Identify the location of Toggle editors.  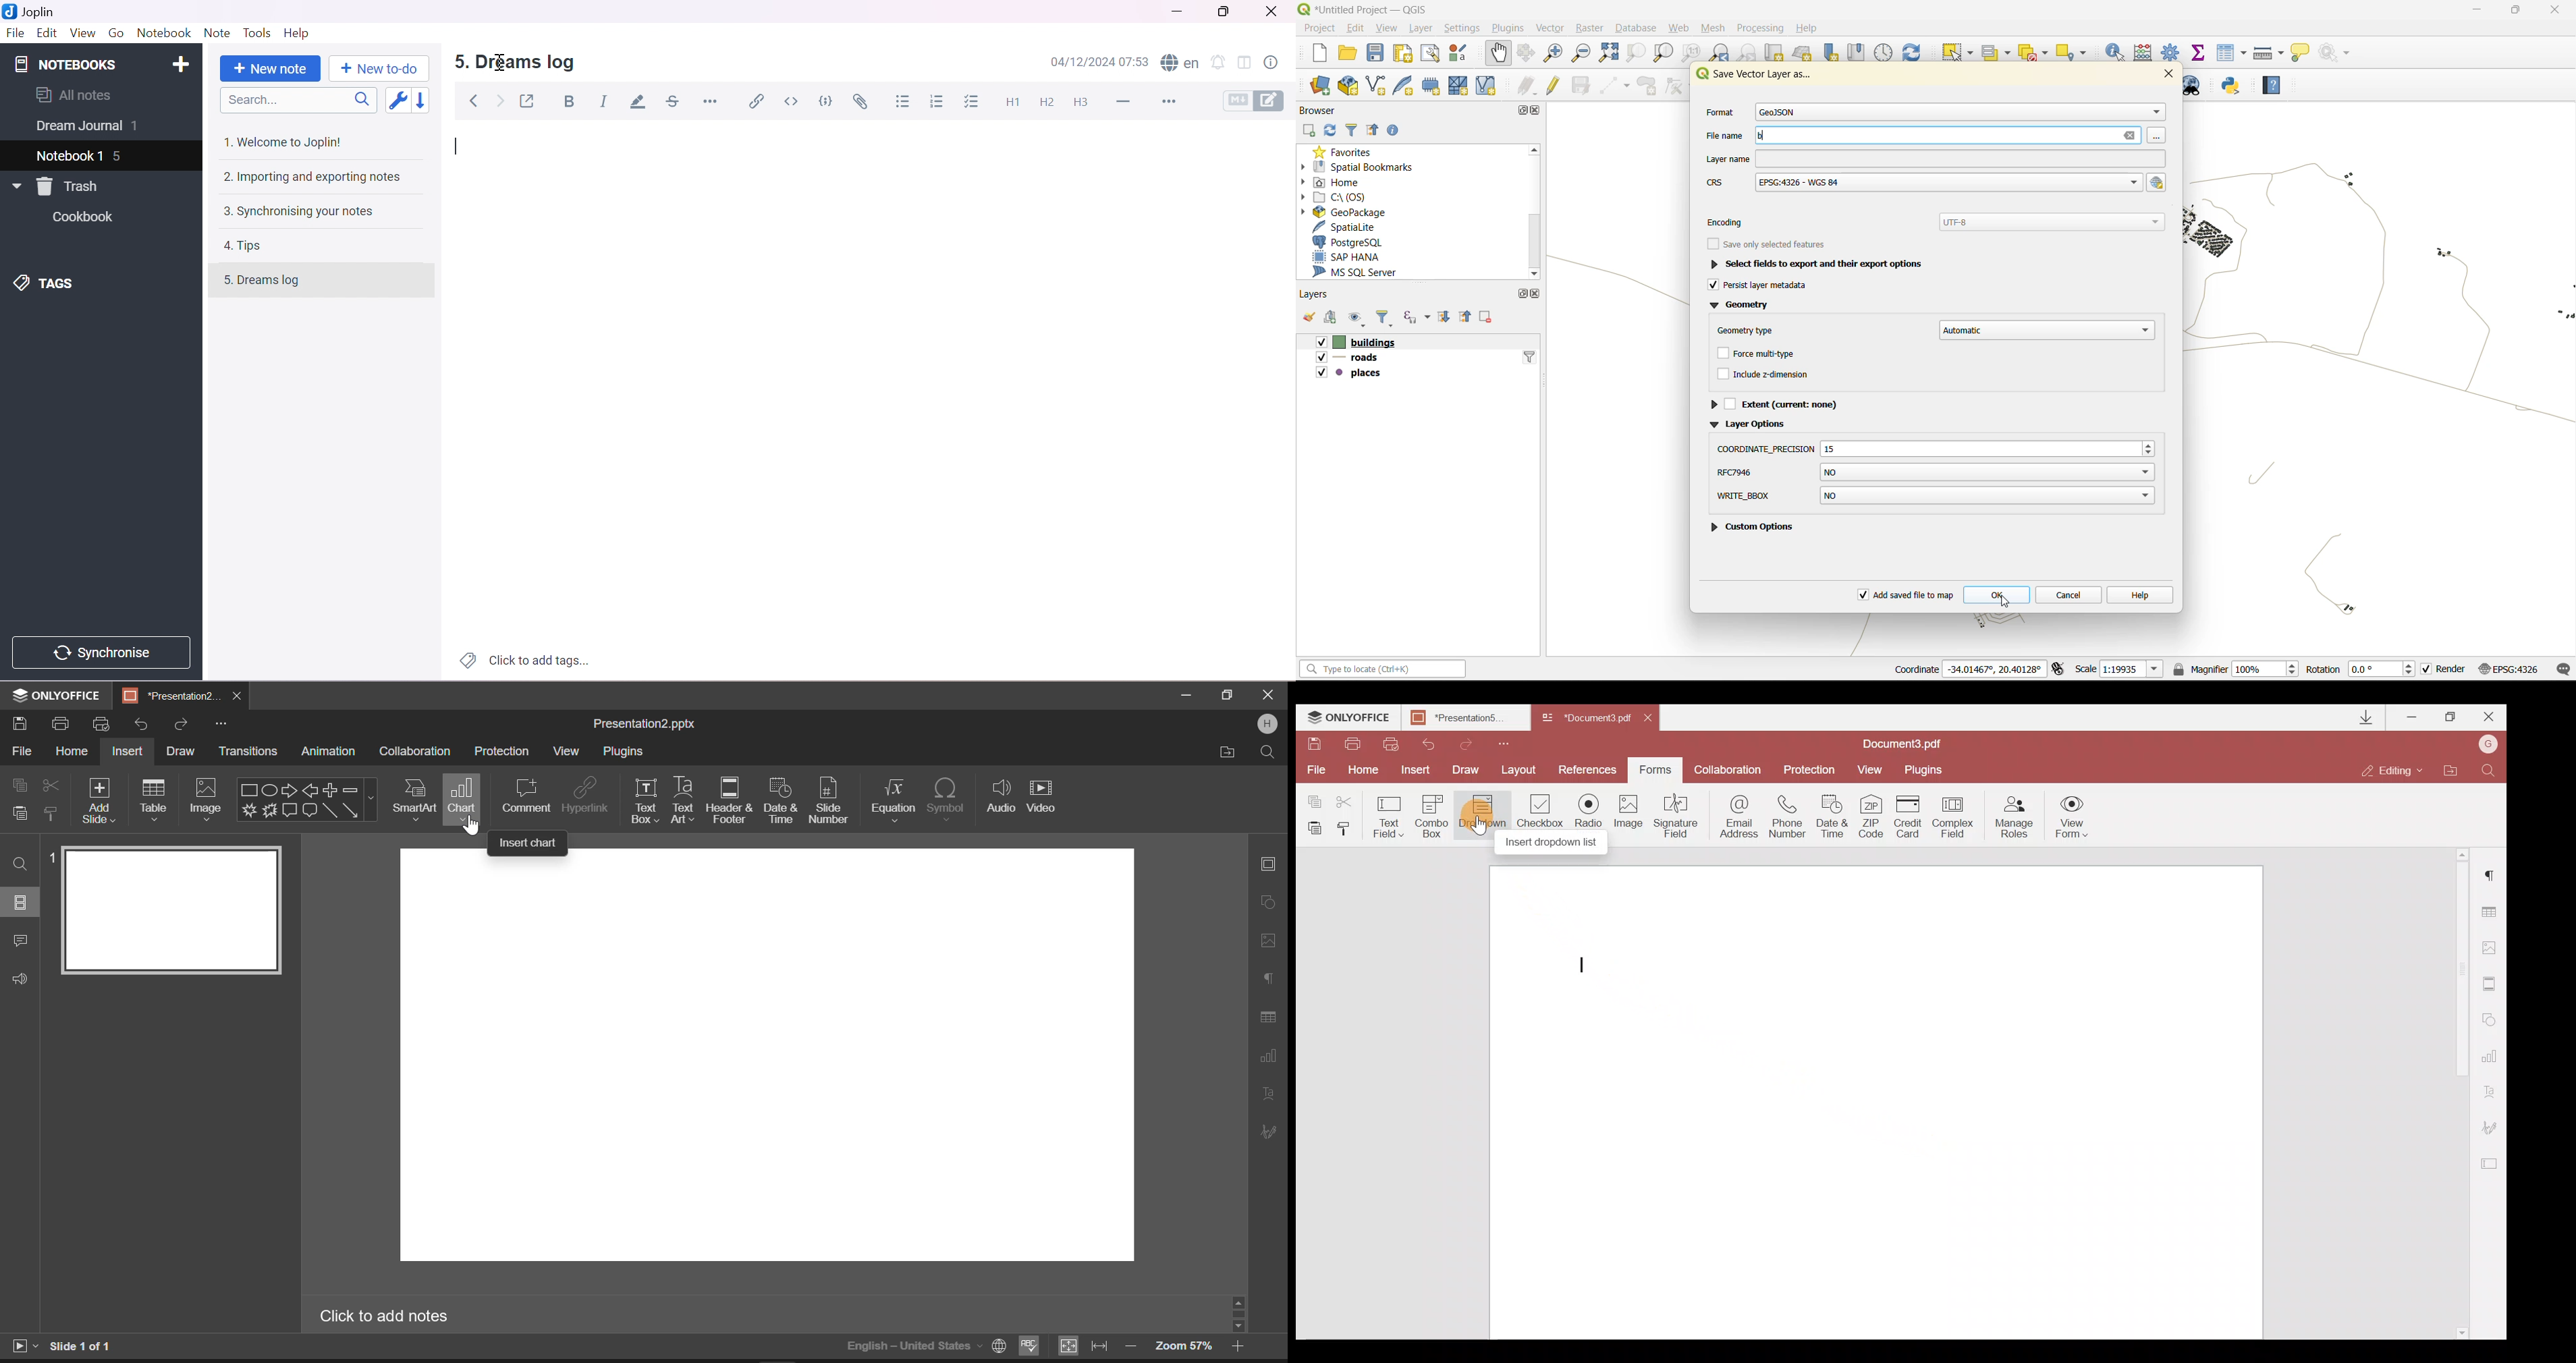
(1257, 101).